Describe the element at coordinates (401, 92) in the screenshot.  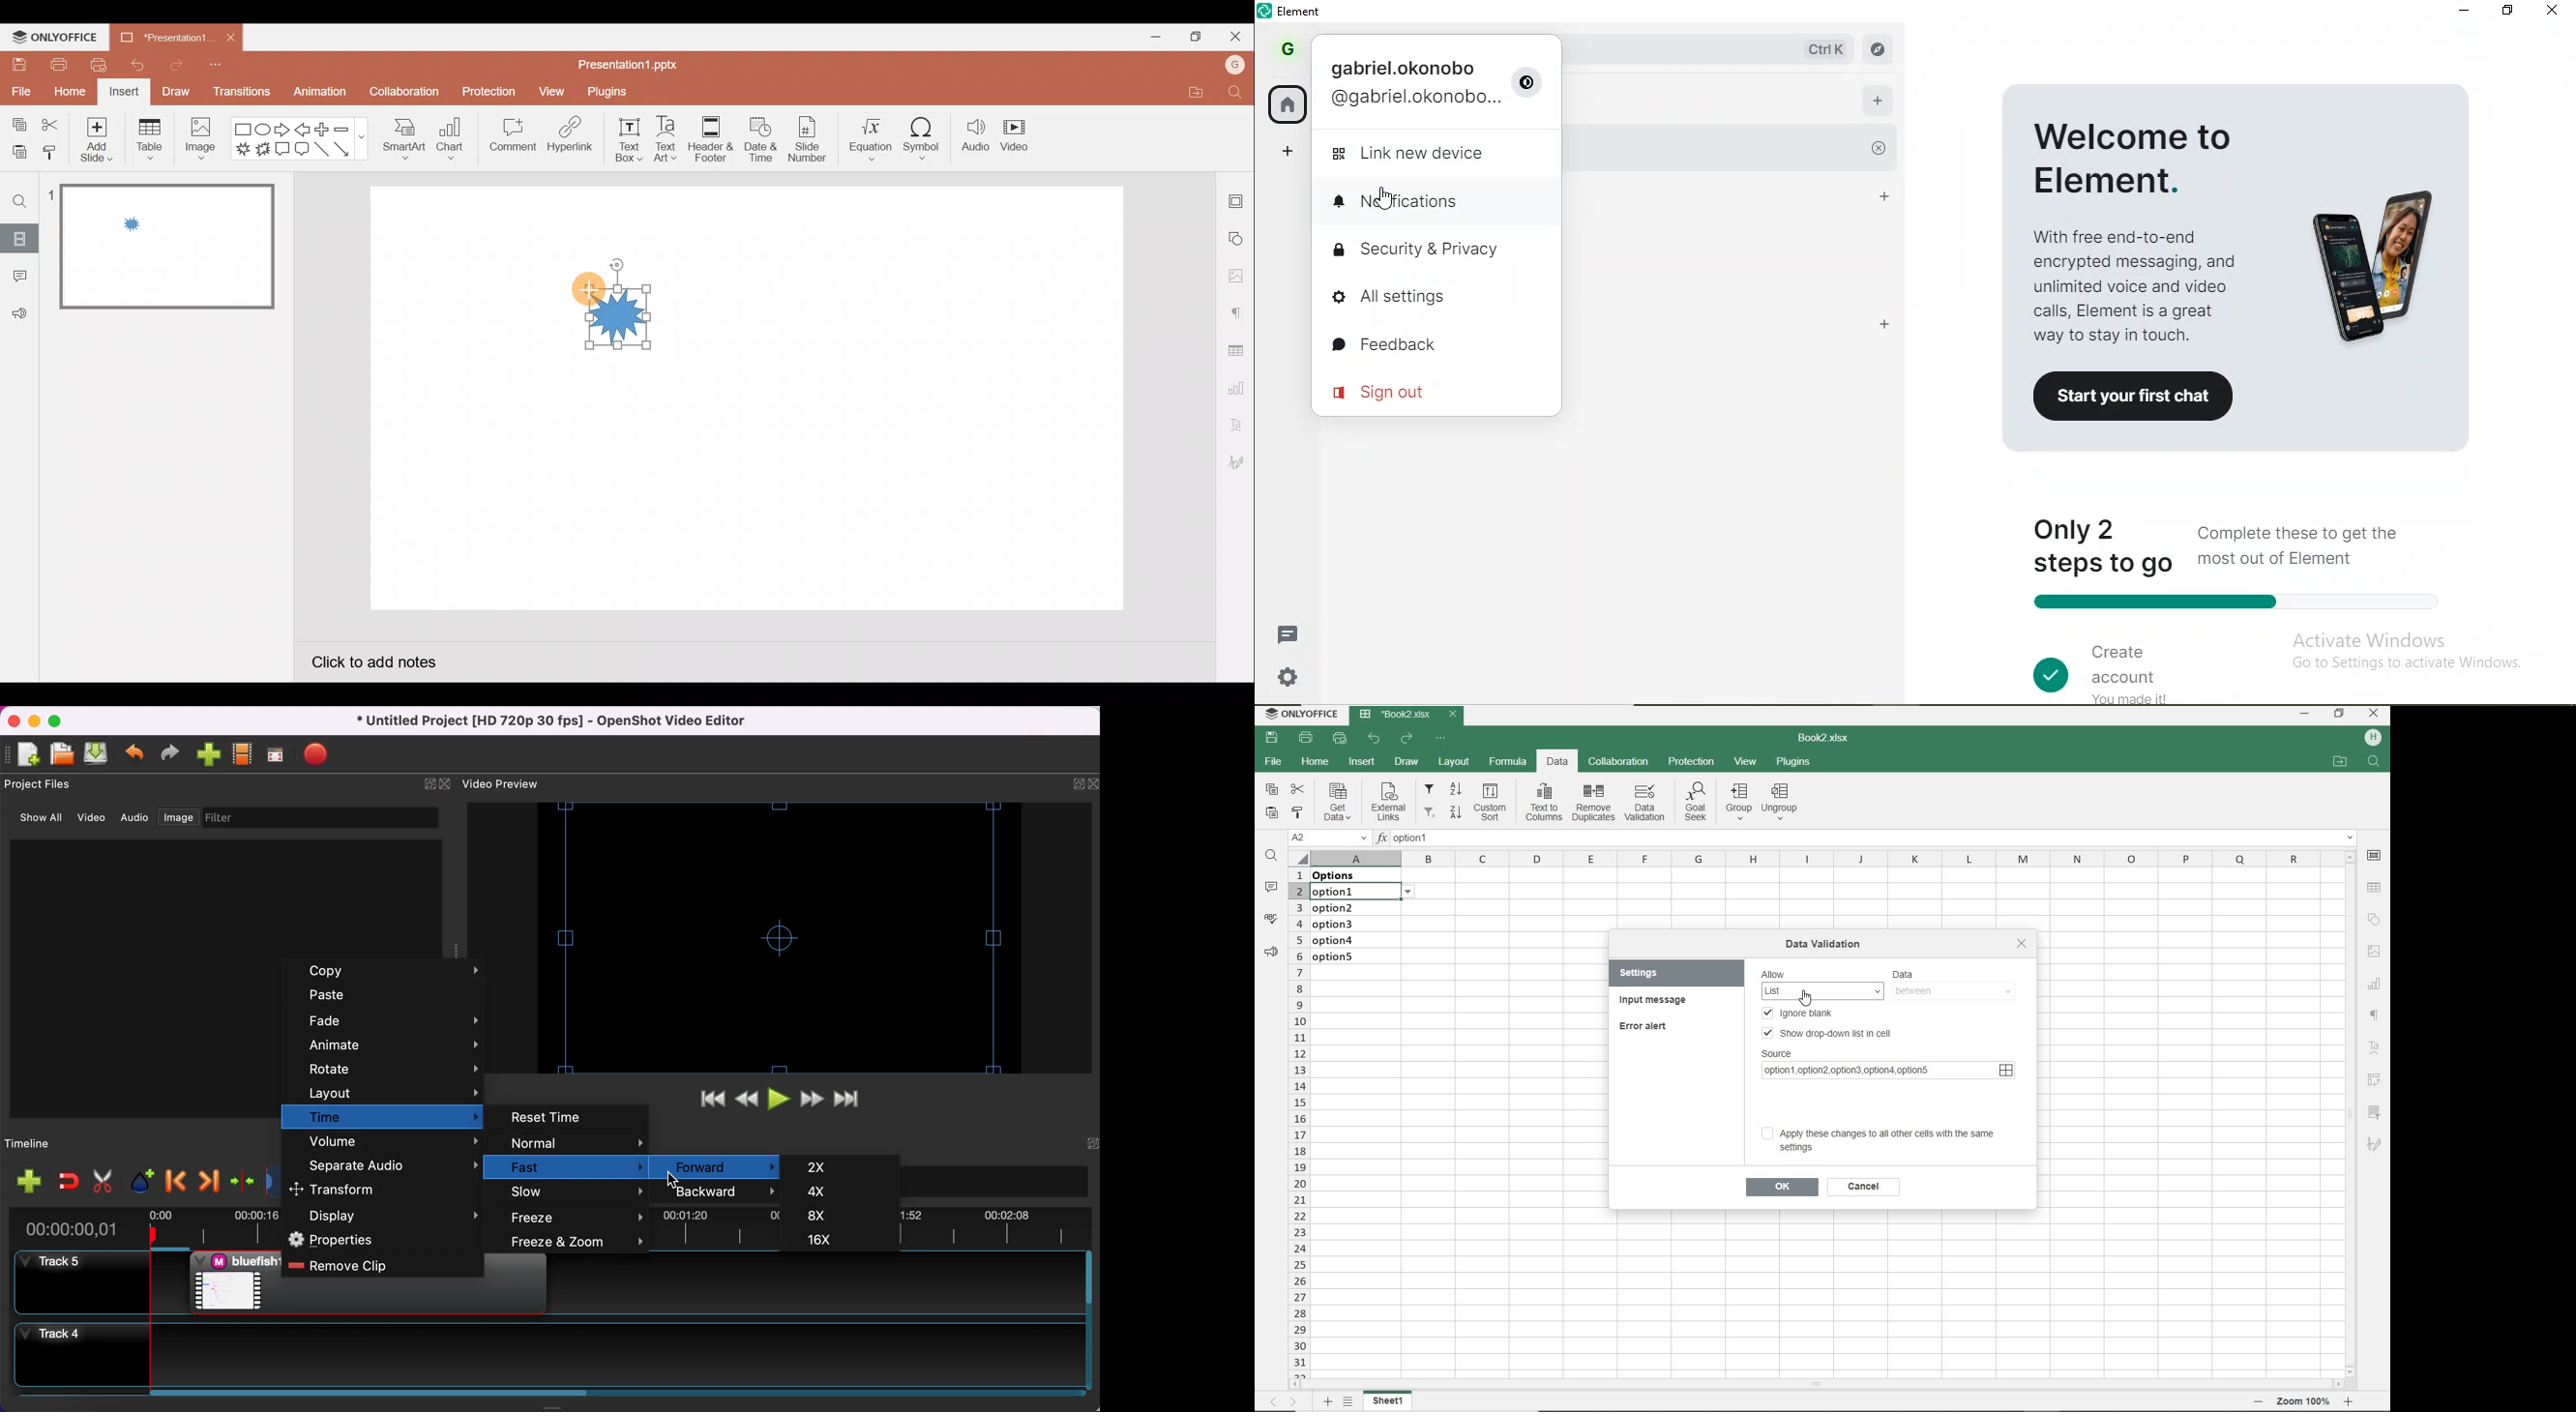
I see `Collaboration` at that location.